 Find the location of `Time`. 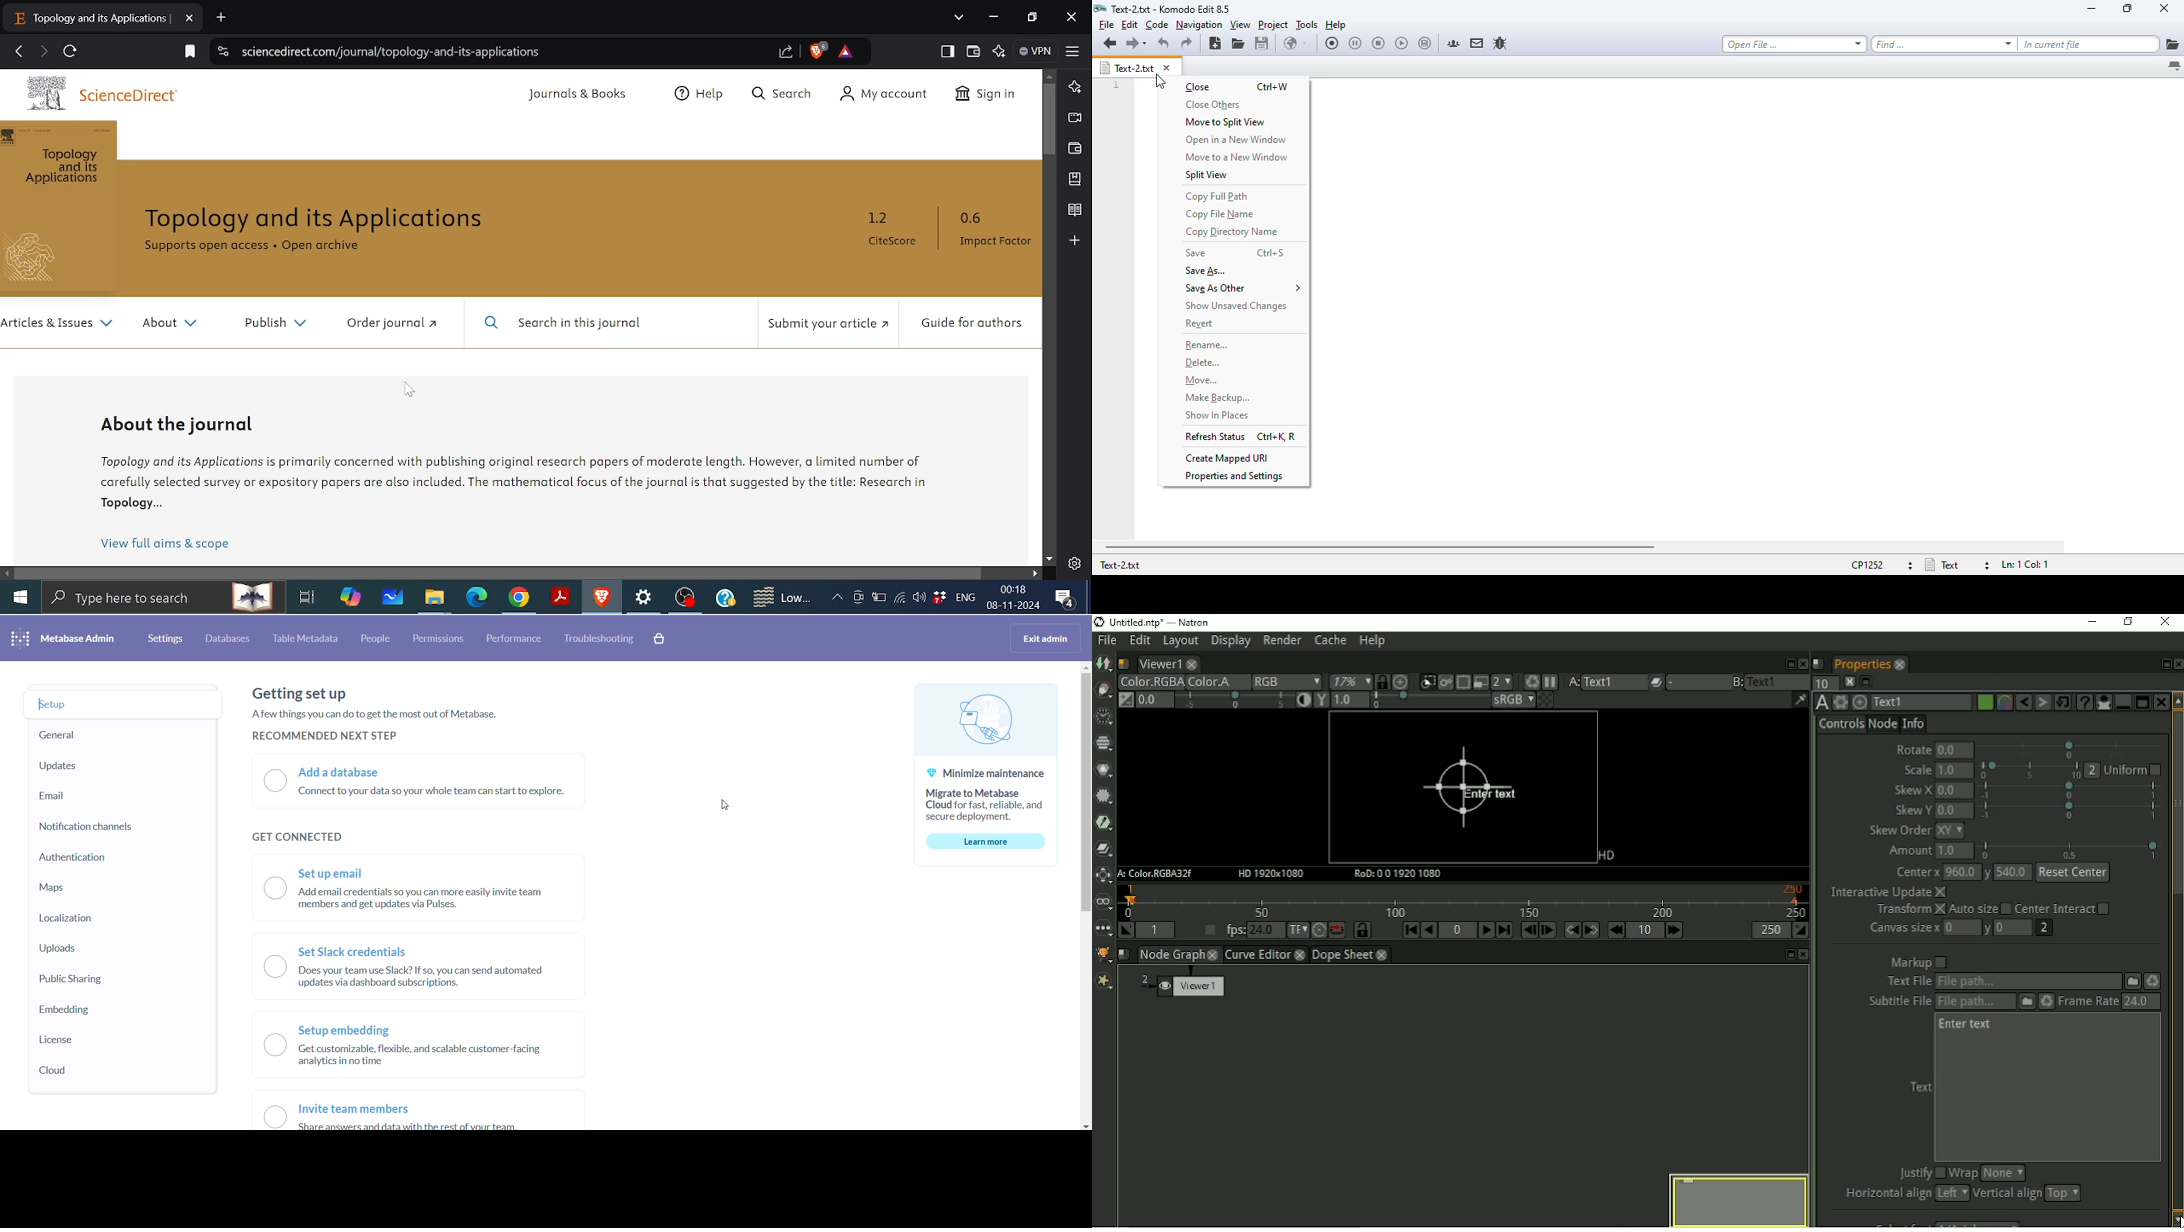

Time is located at coordinates (1103, 717).